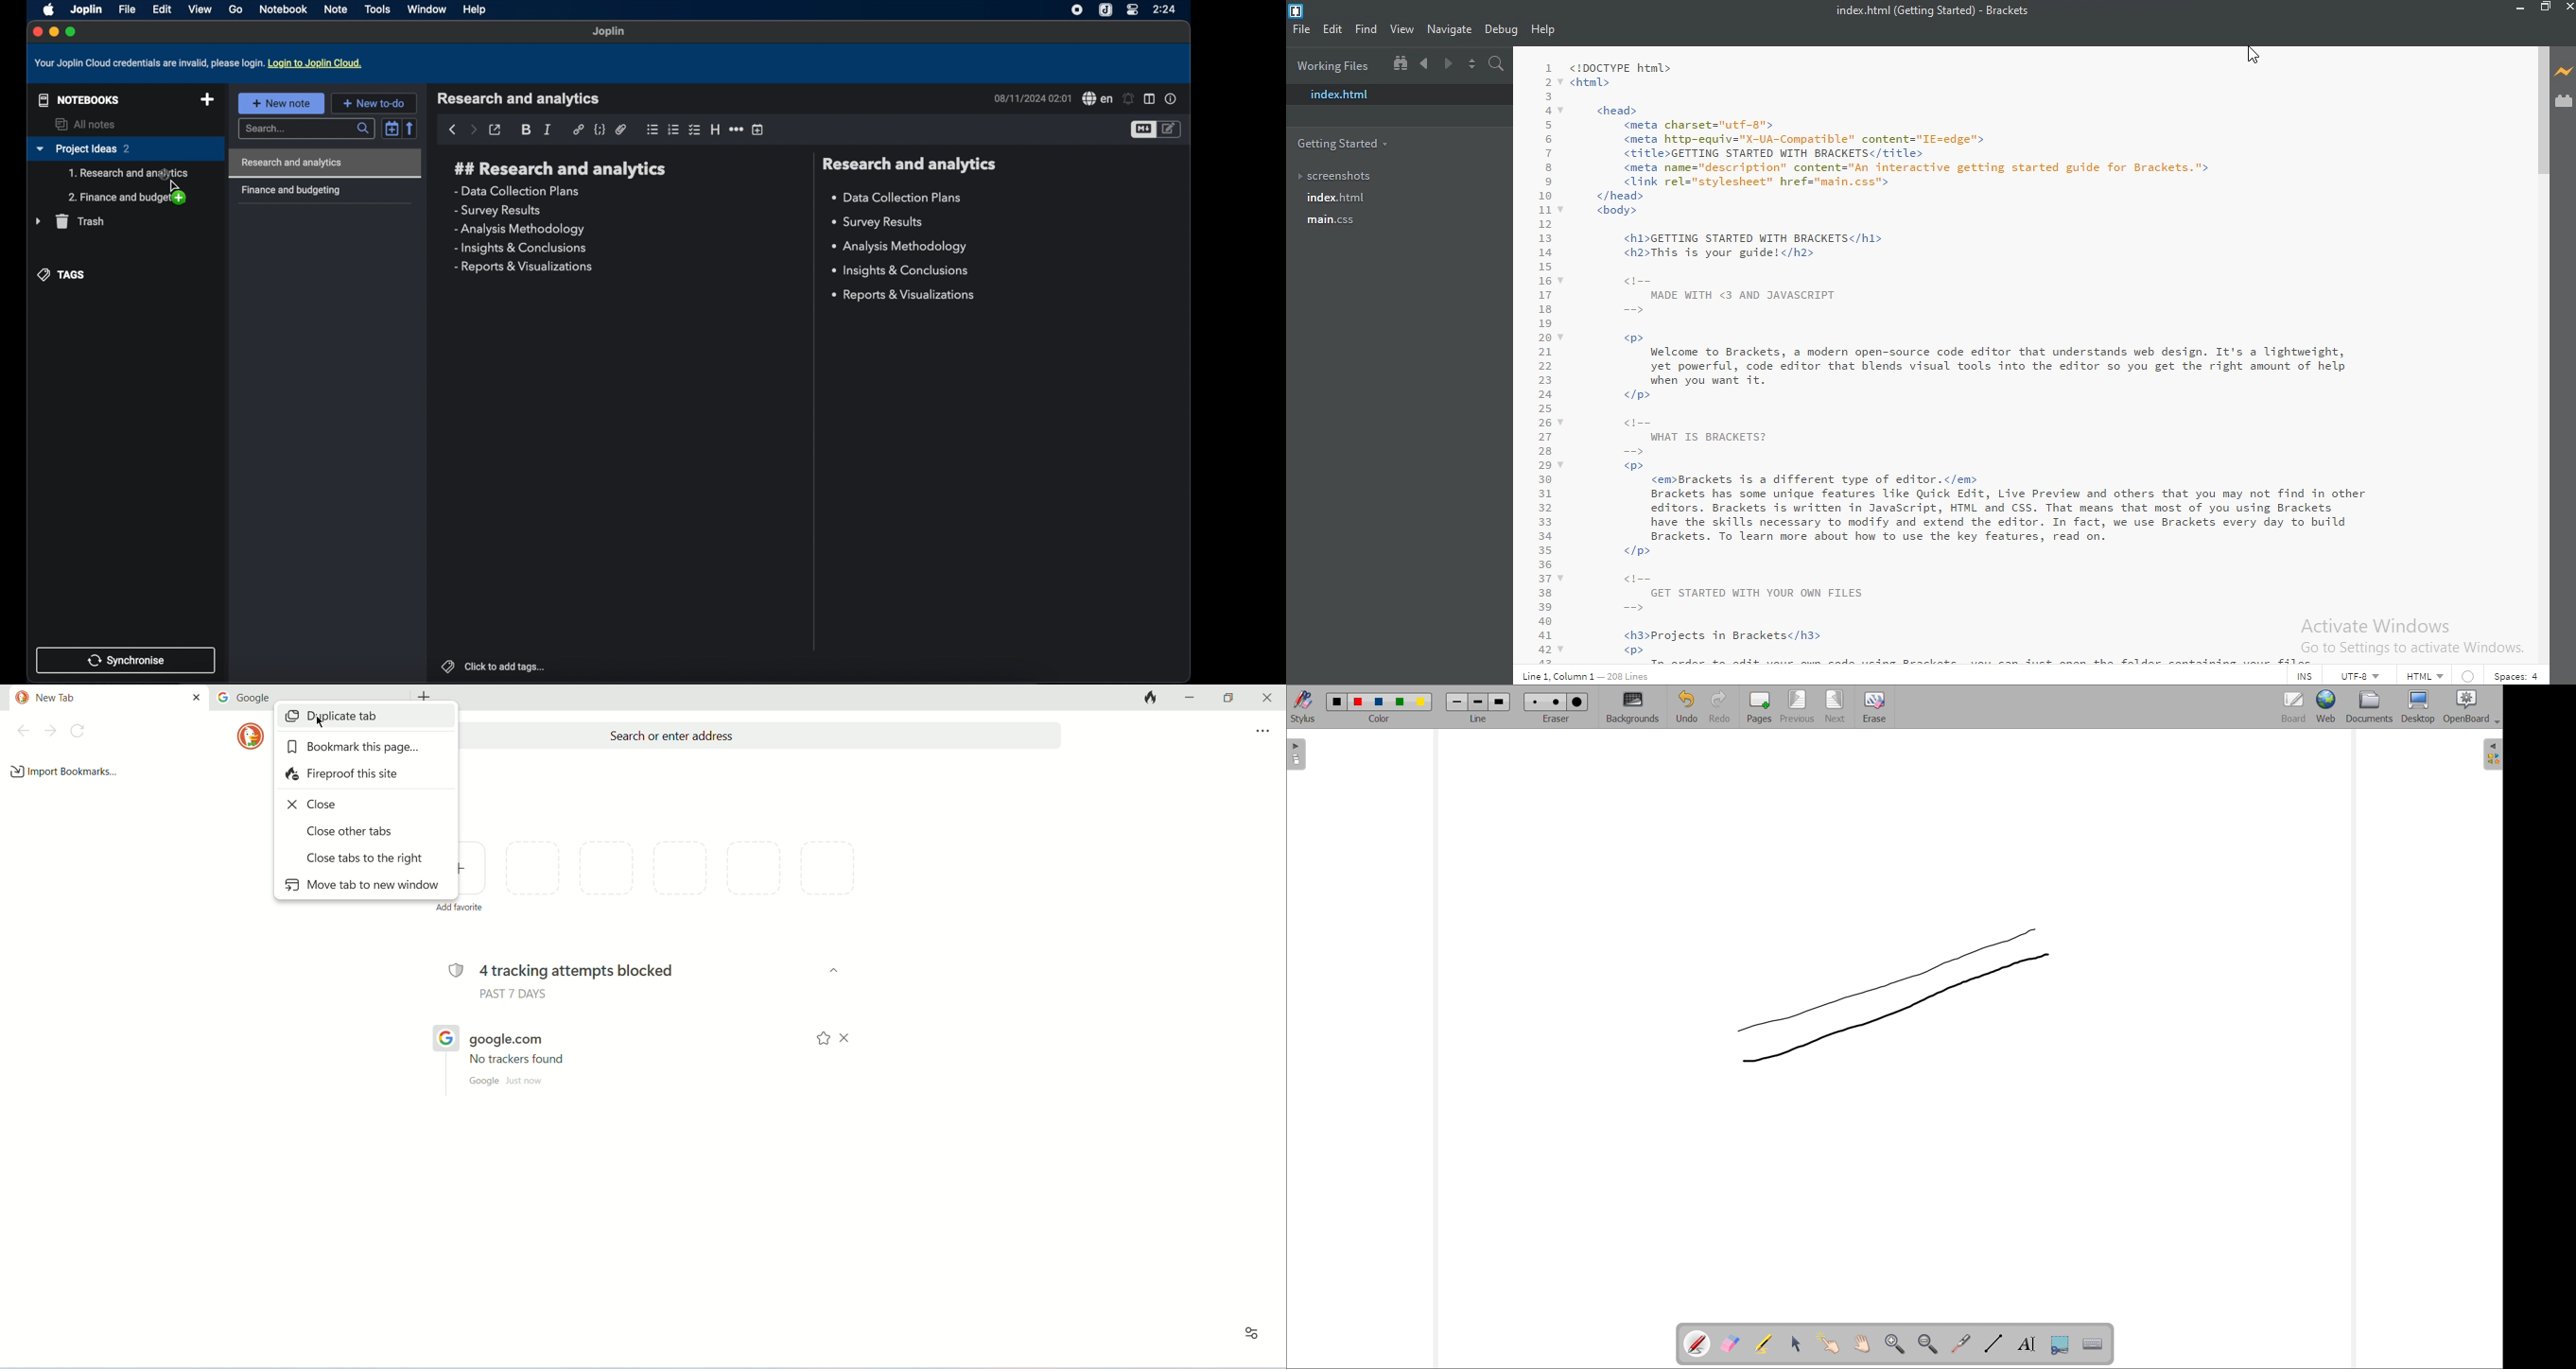 Image resolution: width=2576 pixels, height=1372 pixels. I want to click on set alarm, so click(1129, 99).